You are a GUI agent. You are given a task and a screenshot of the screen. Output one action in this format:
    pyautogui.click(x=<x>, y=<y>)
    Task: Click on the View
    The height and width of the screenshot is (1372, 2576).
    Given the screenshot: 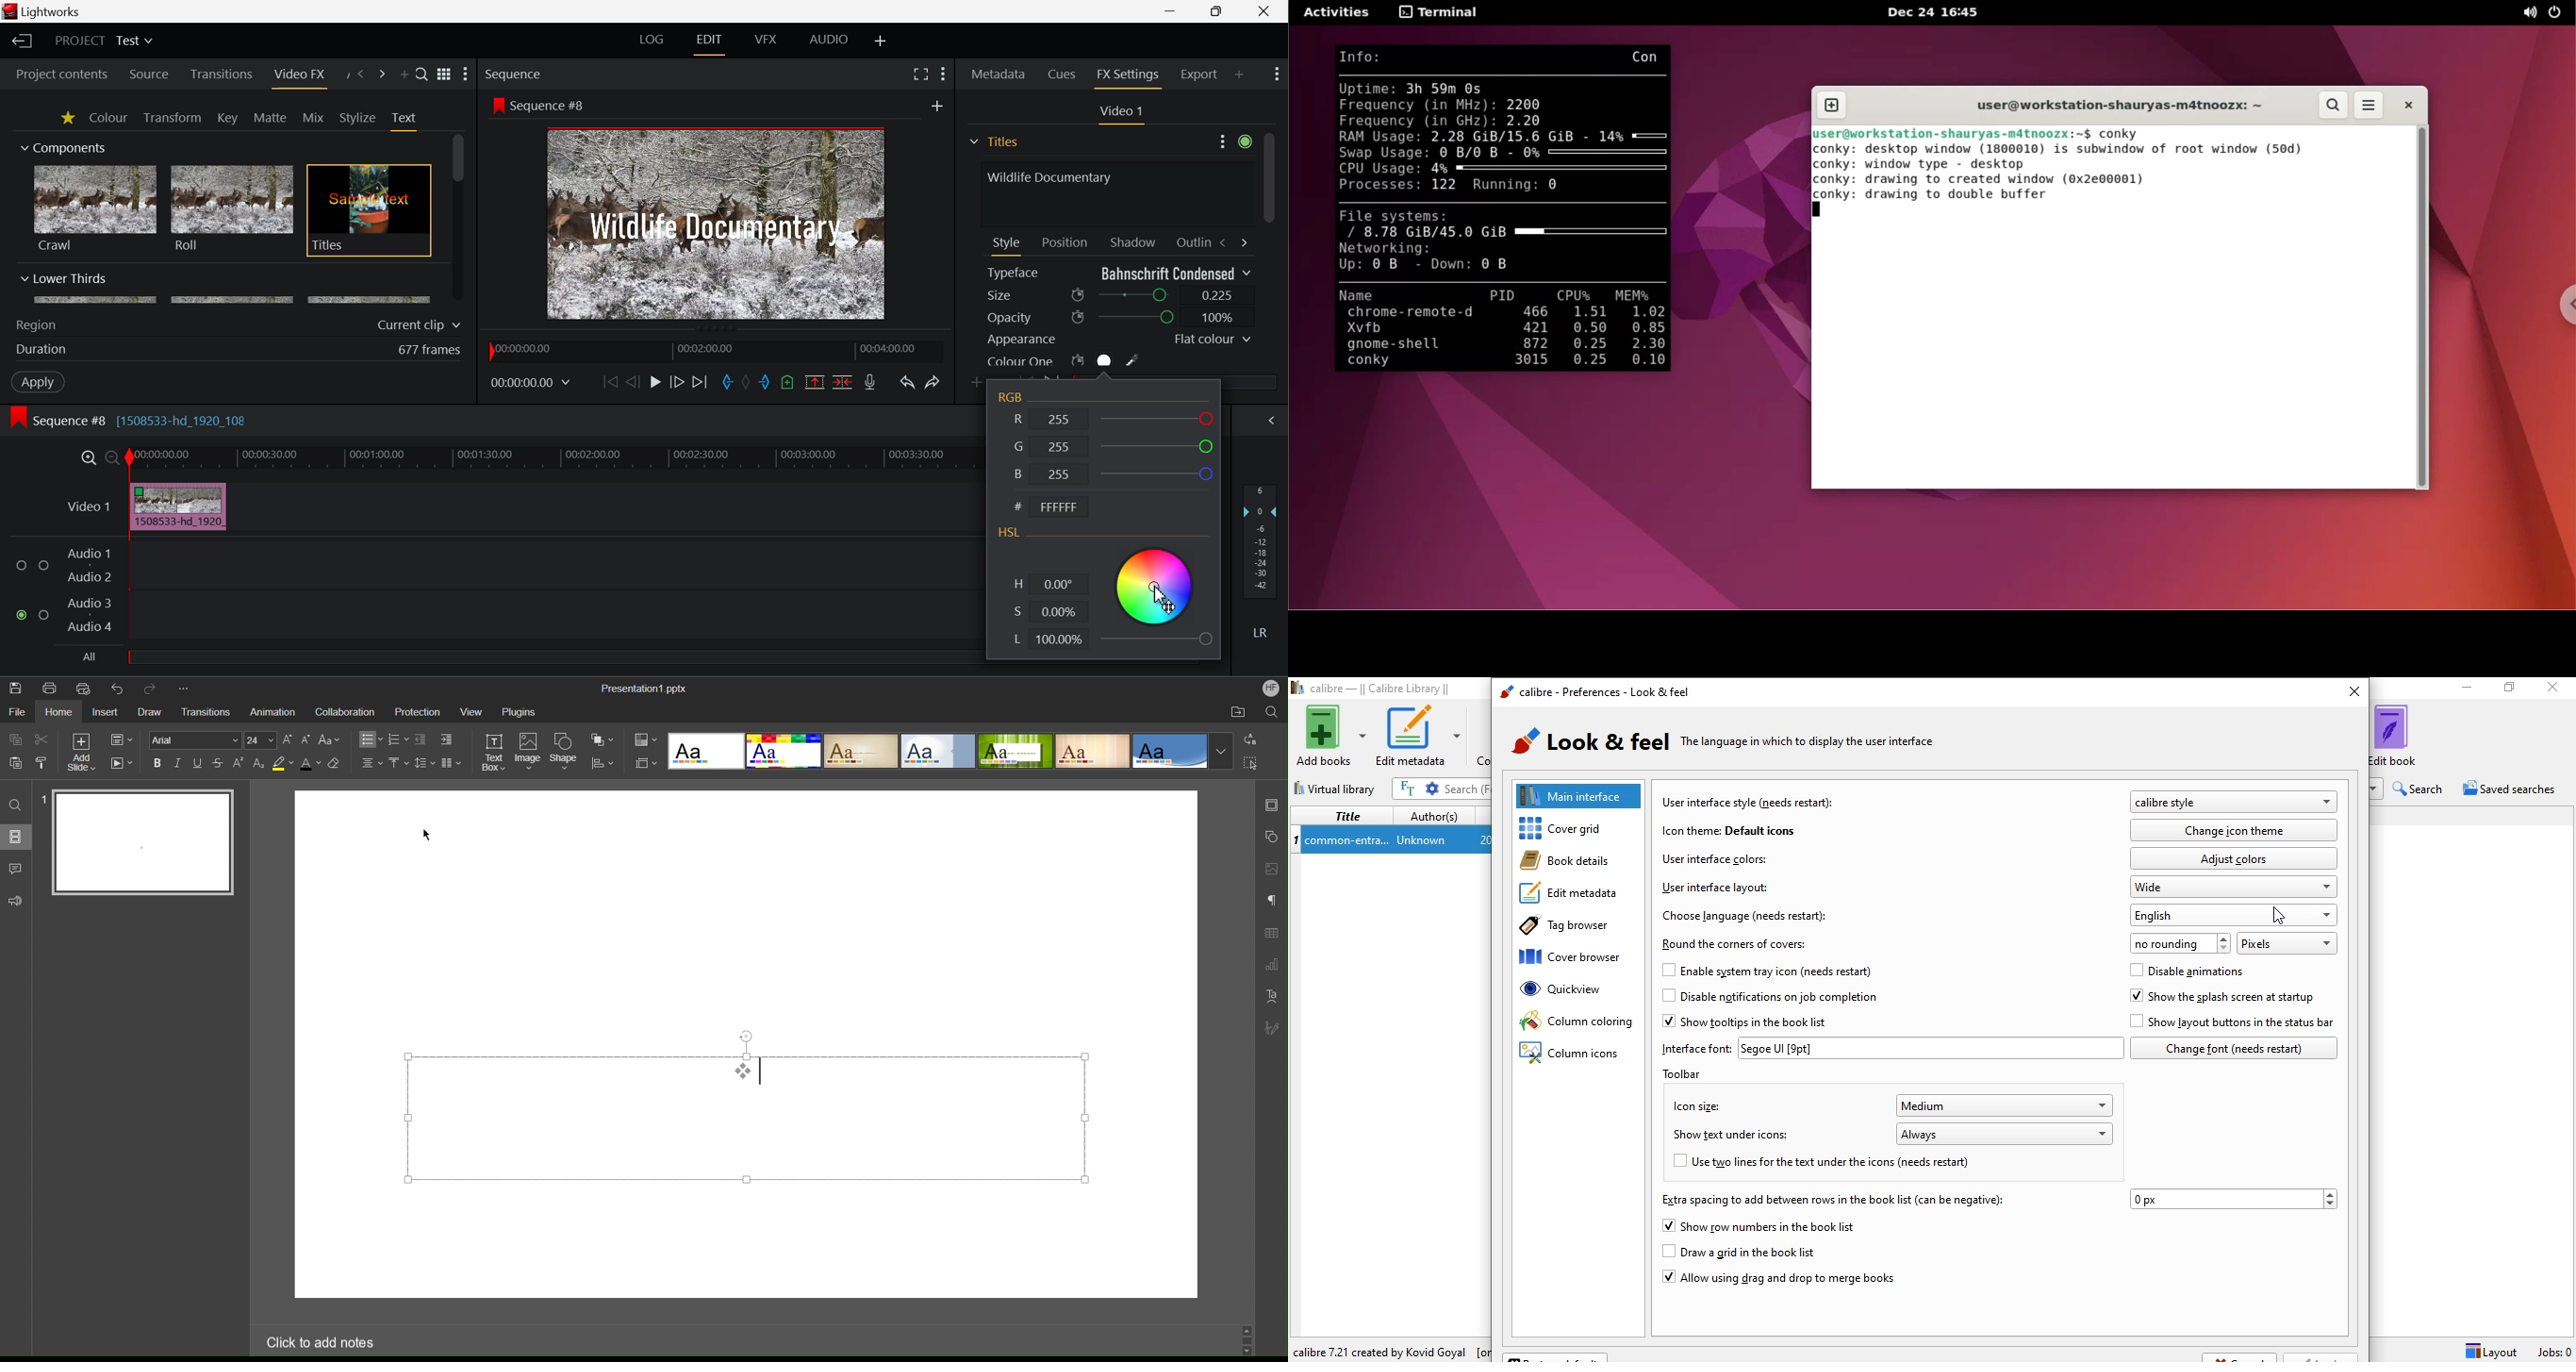 What is the action you would take?
    pyautogui.click(x=469, y=711)
    